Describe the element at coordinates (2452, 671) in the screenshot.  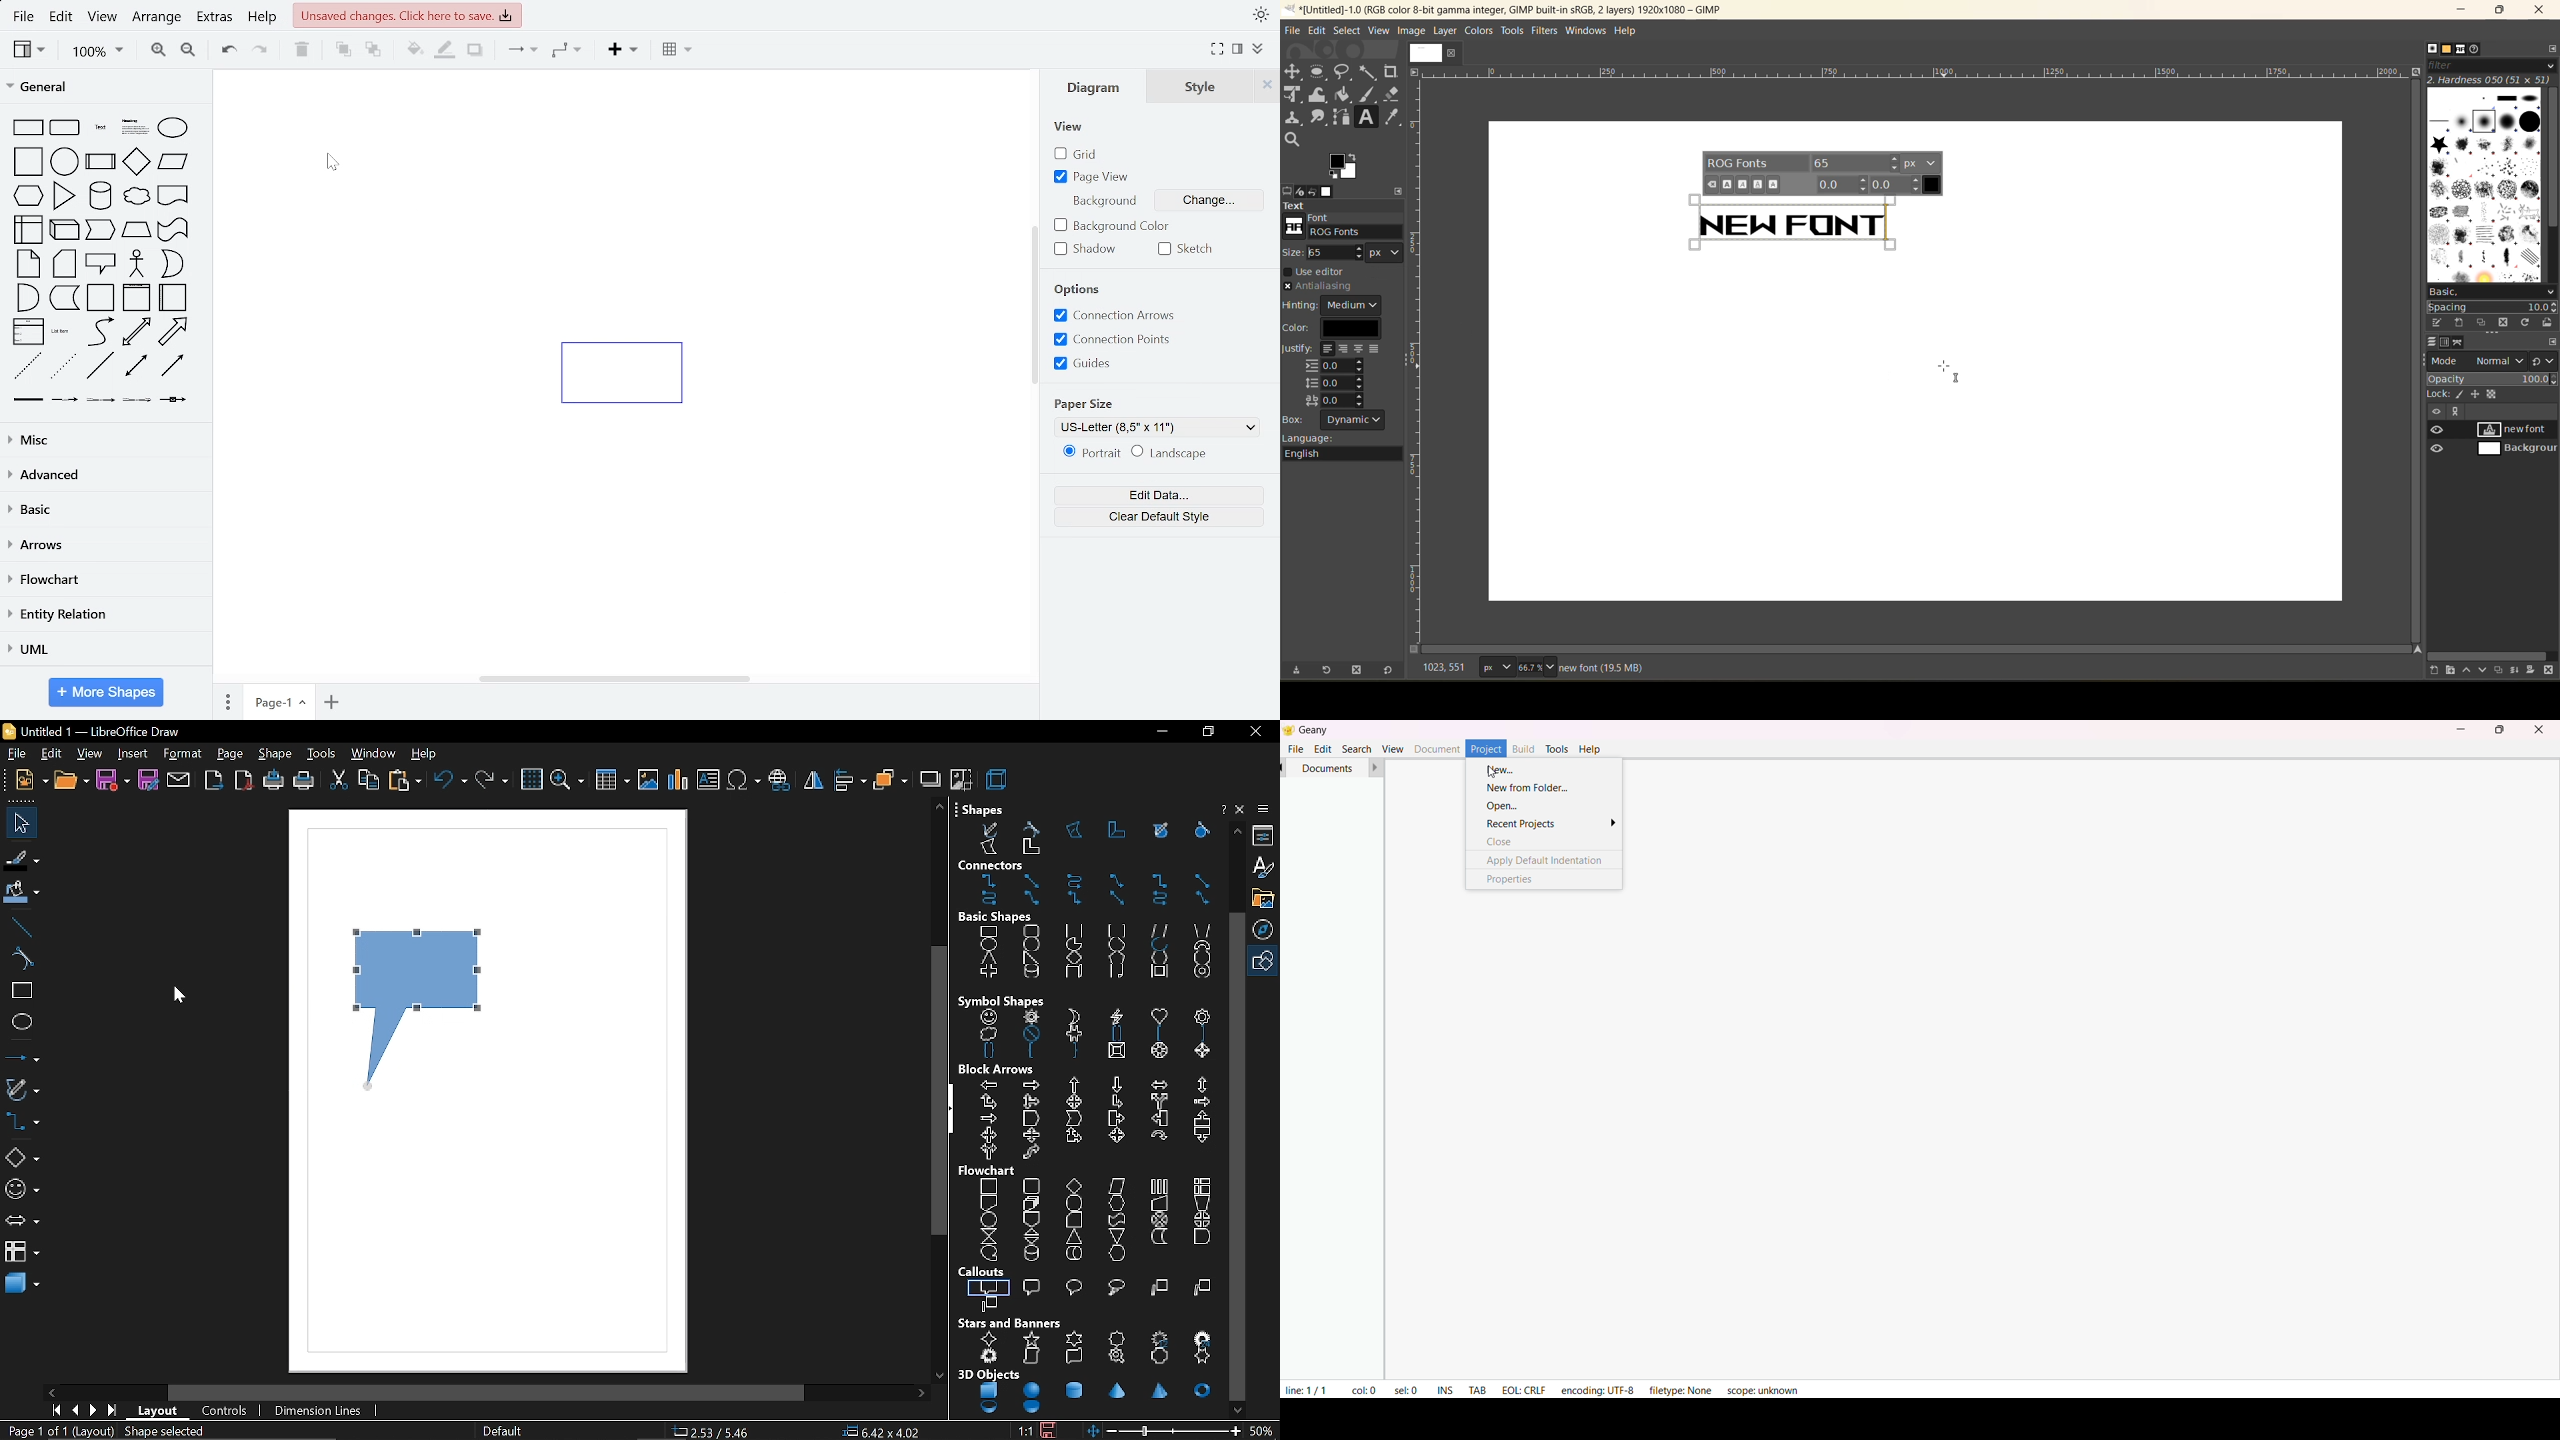
I see `create a new layer group` at that location.